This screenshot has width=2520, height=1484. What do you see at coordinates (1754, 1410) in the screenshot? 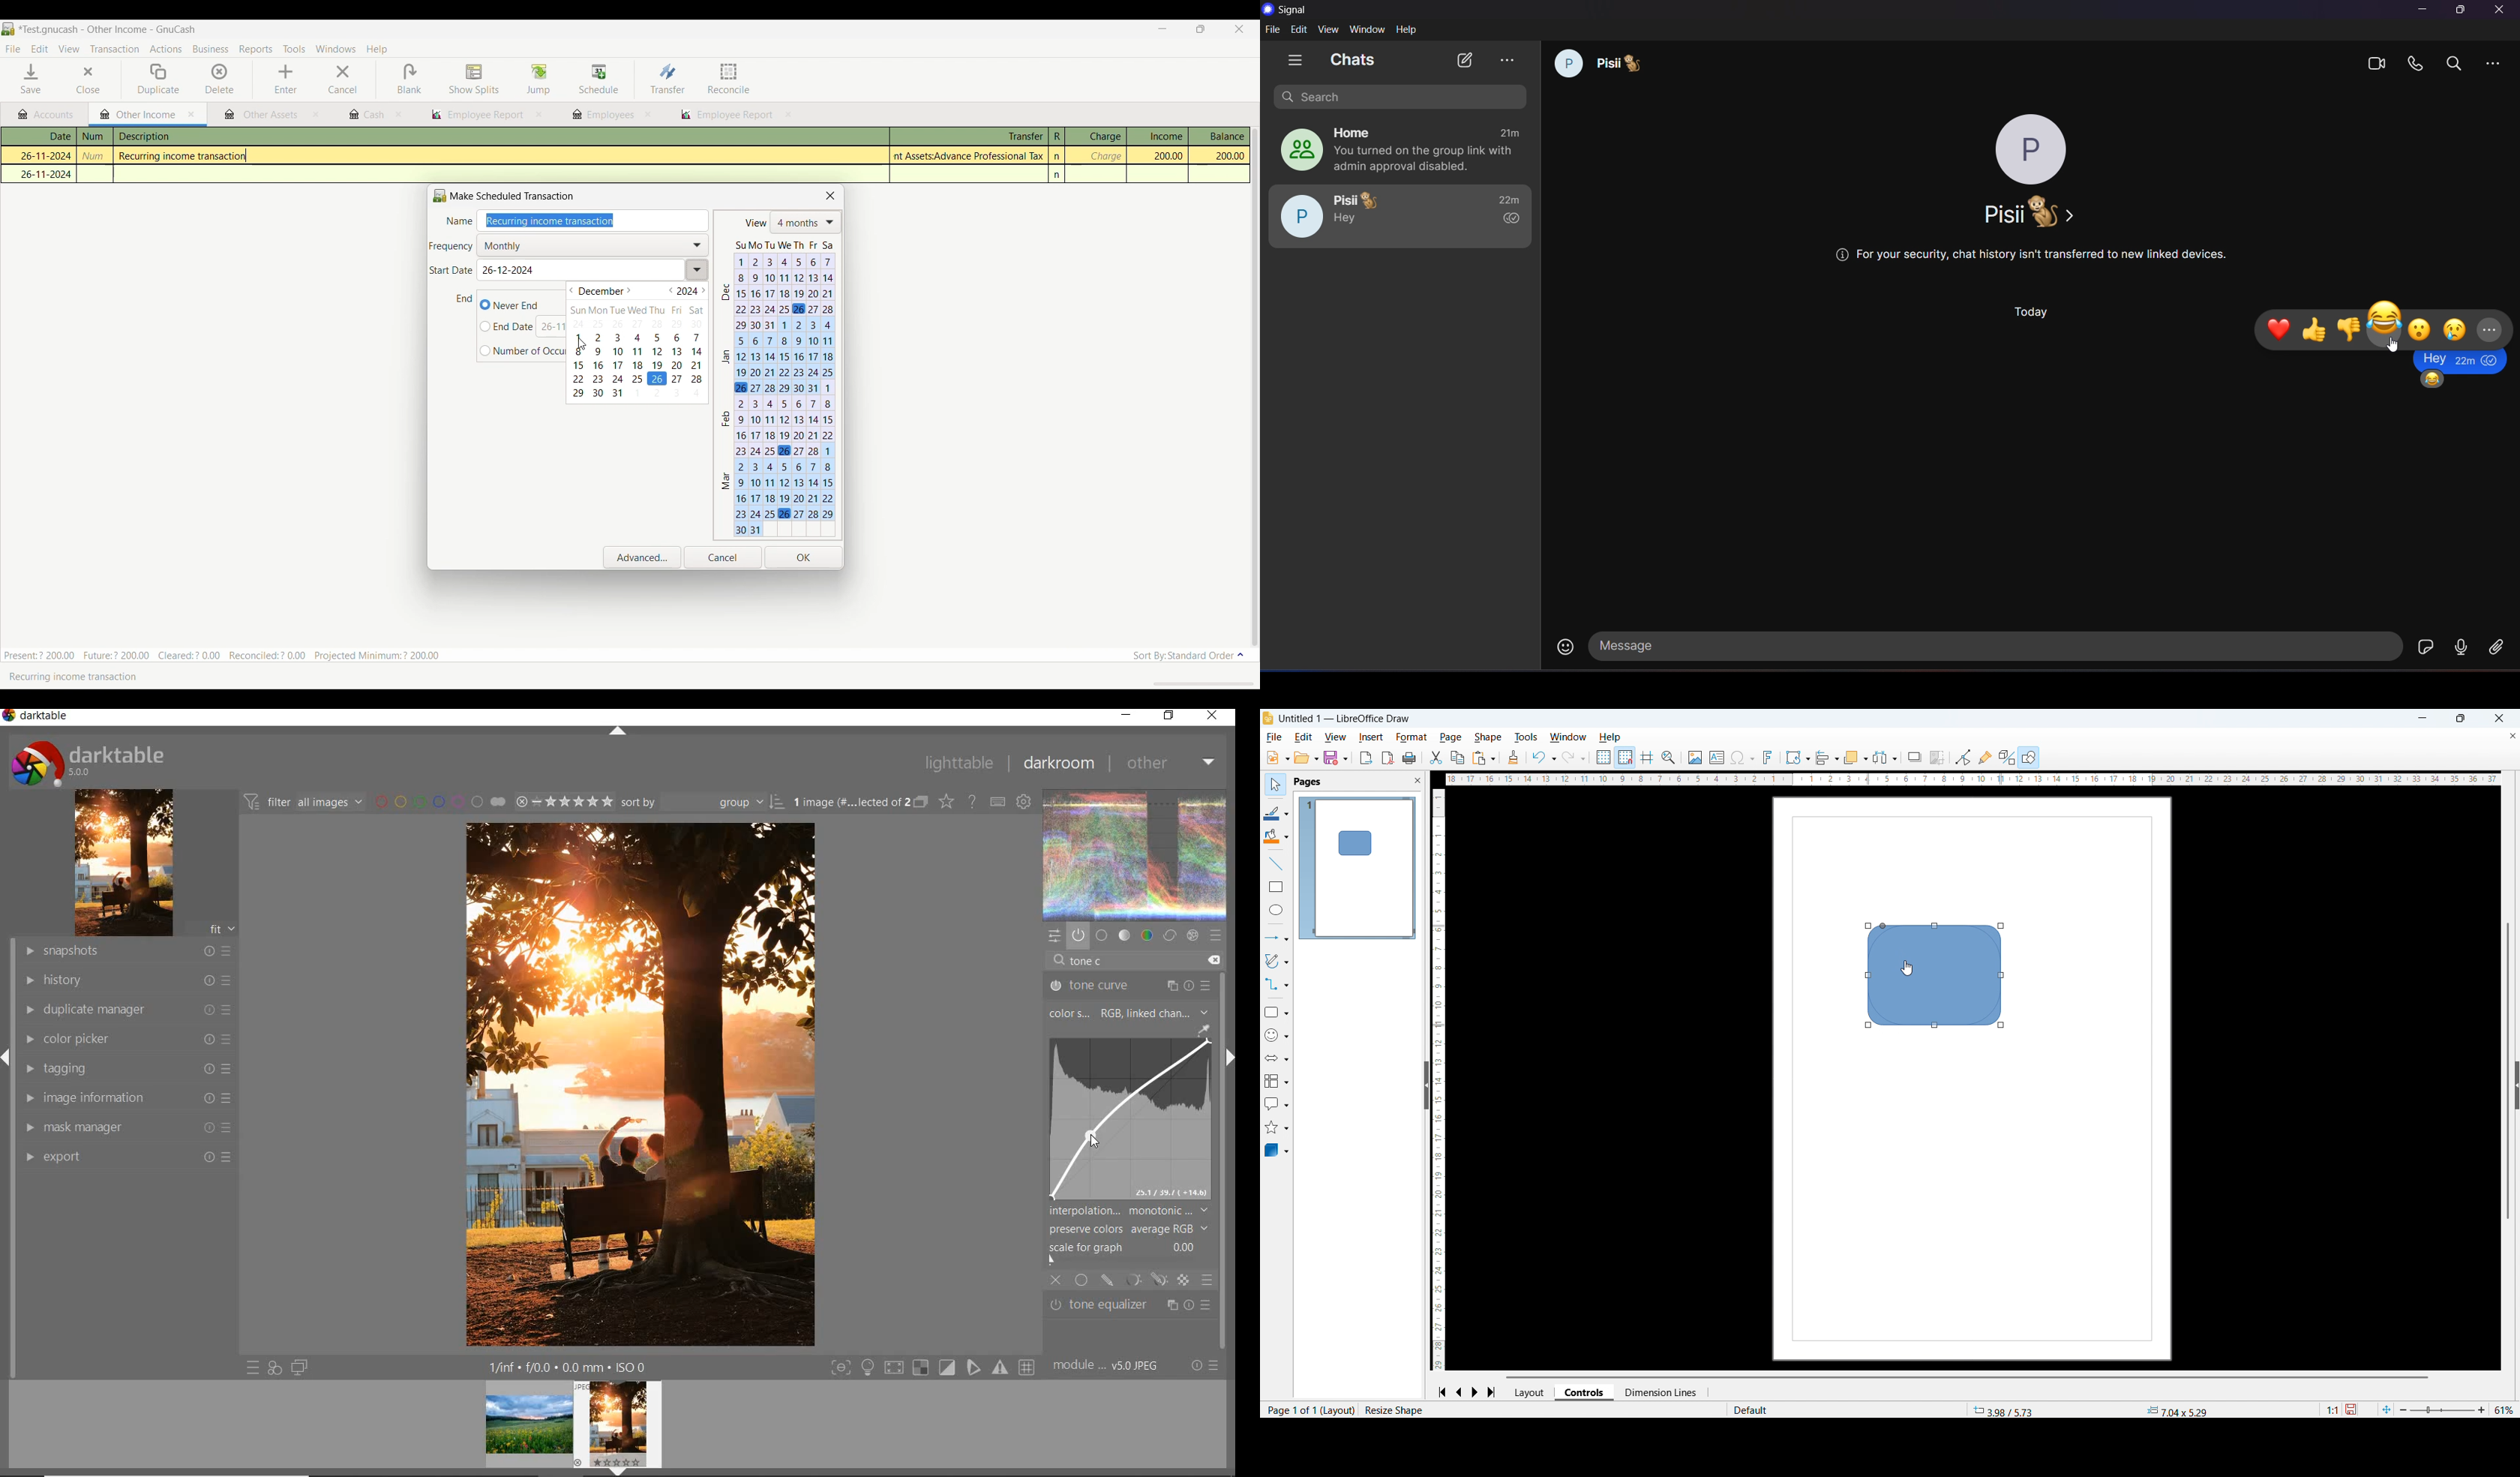
I see `Default` at bounding box center [1754, 1410].